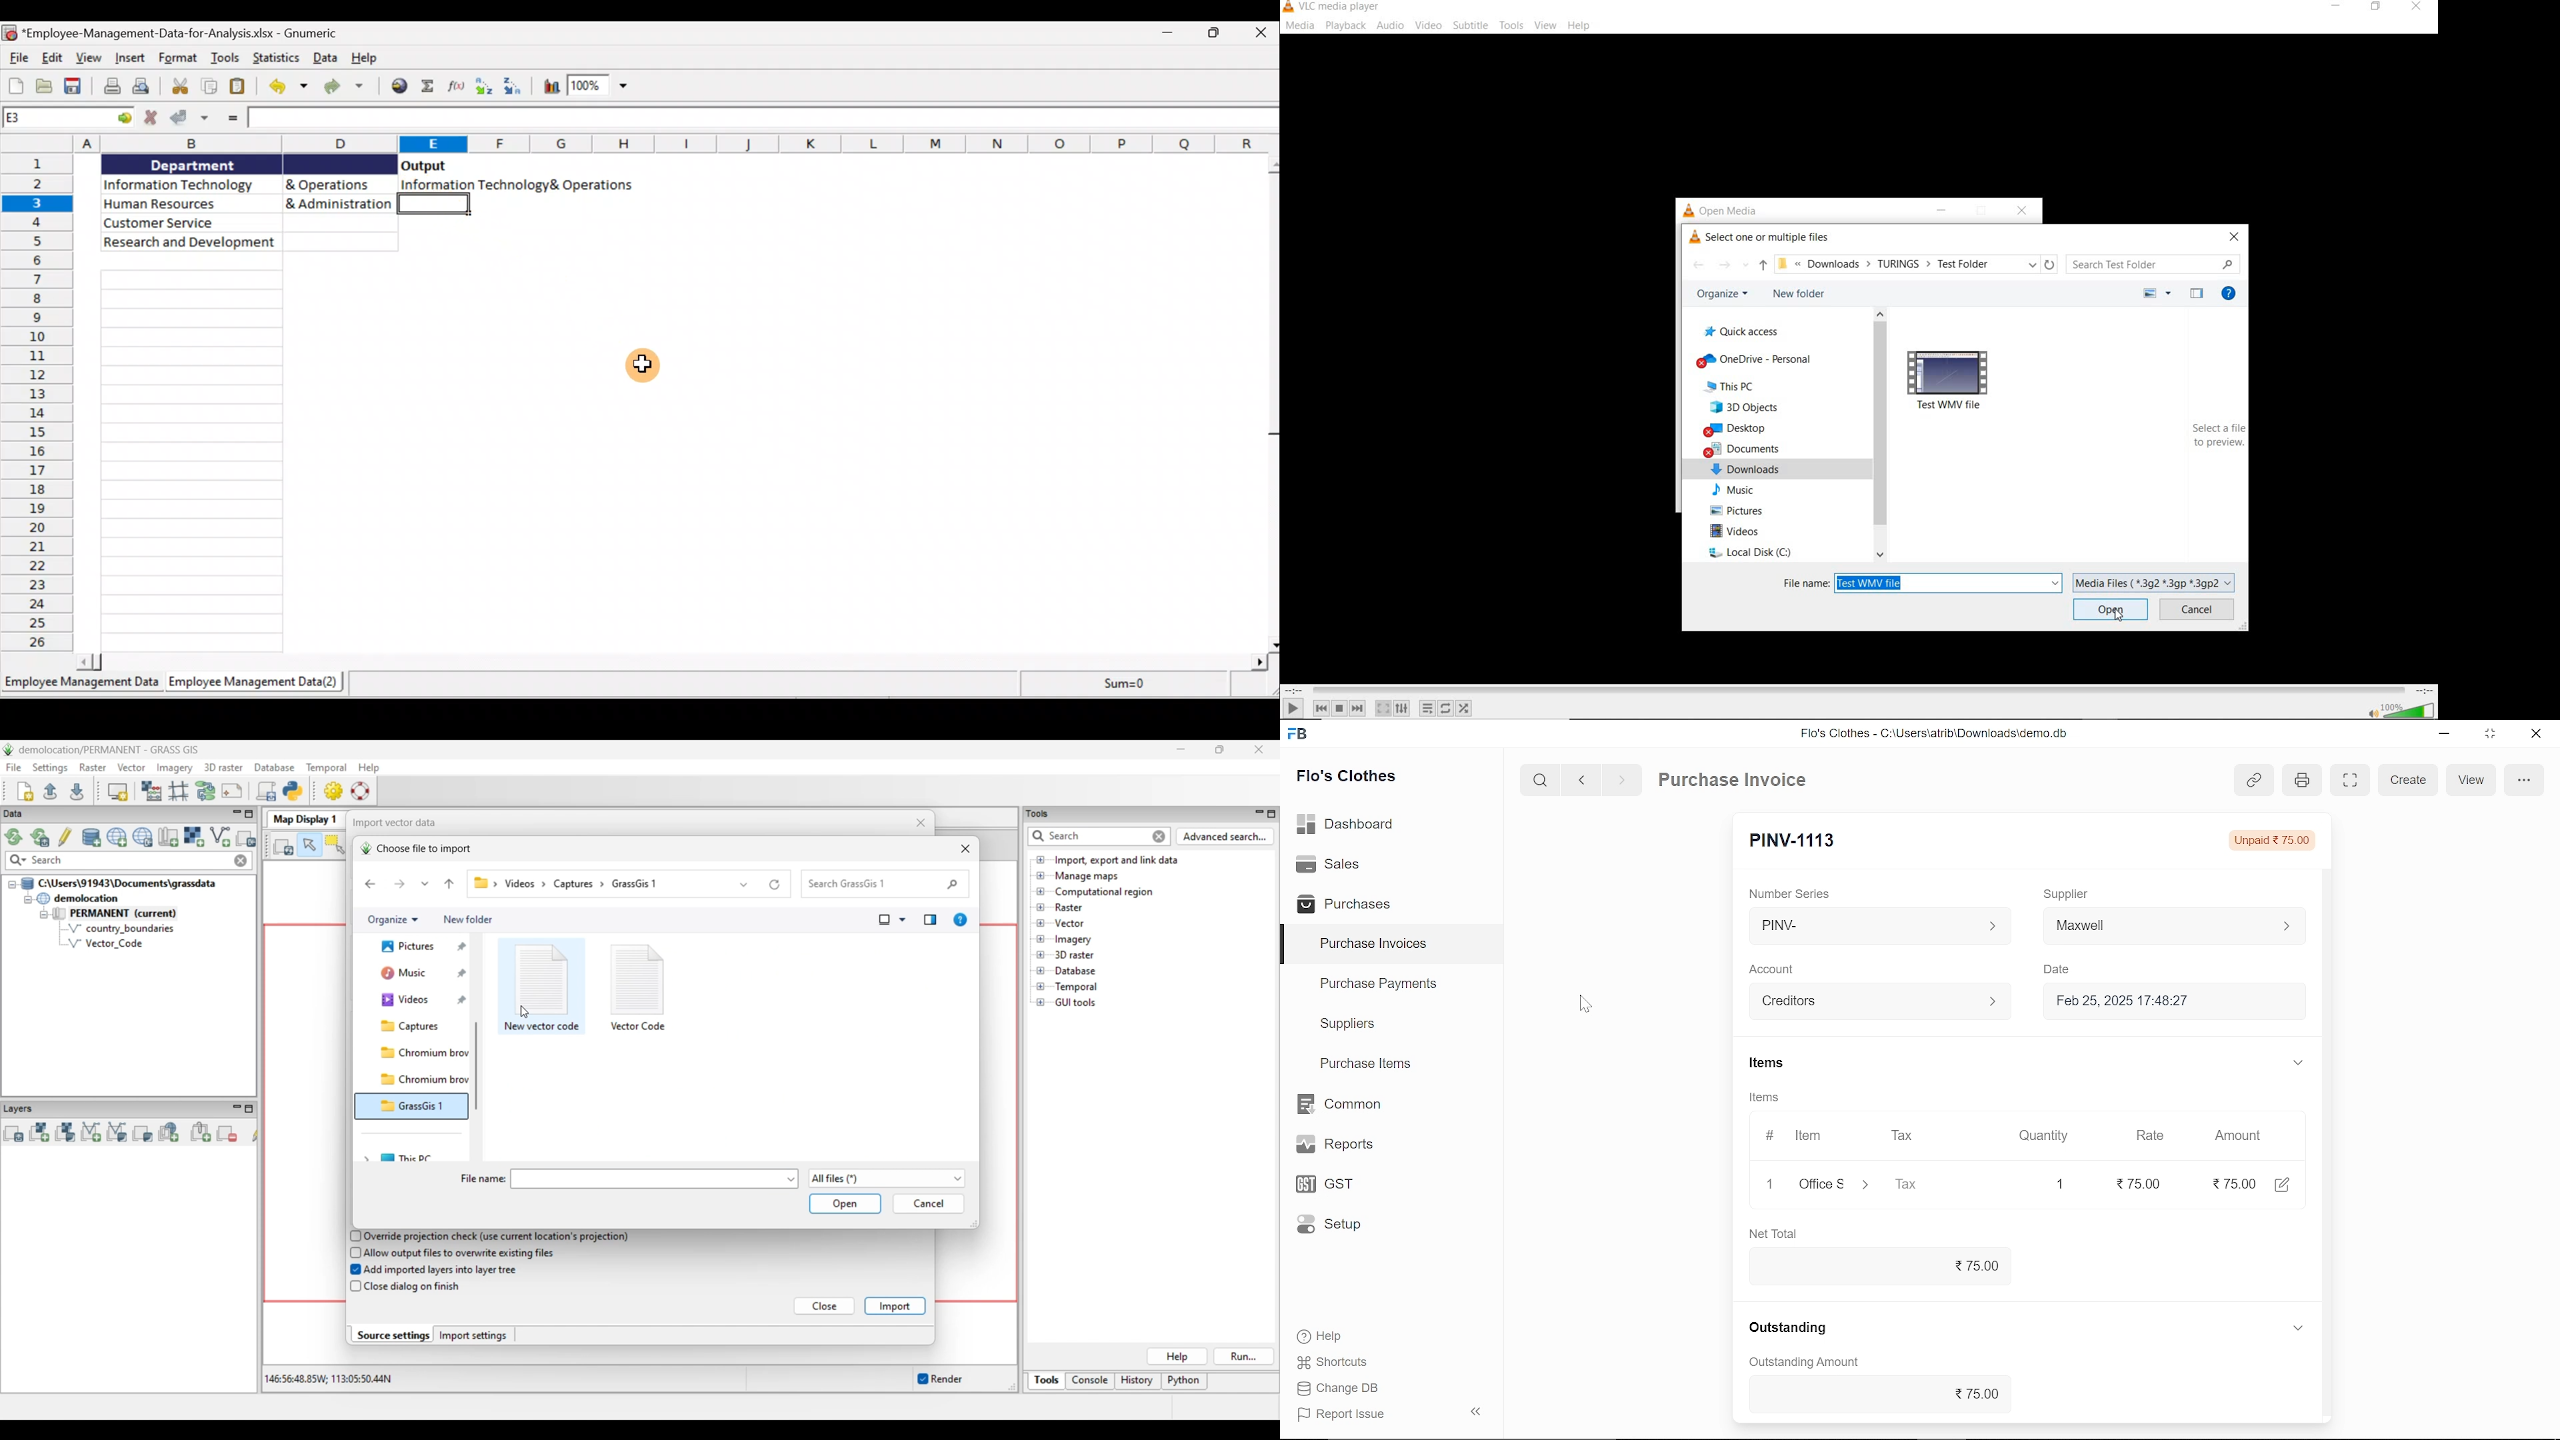 The width and height of the screenshot is (2576, 1456). I want to click on Sales, so click(1328, 862).